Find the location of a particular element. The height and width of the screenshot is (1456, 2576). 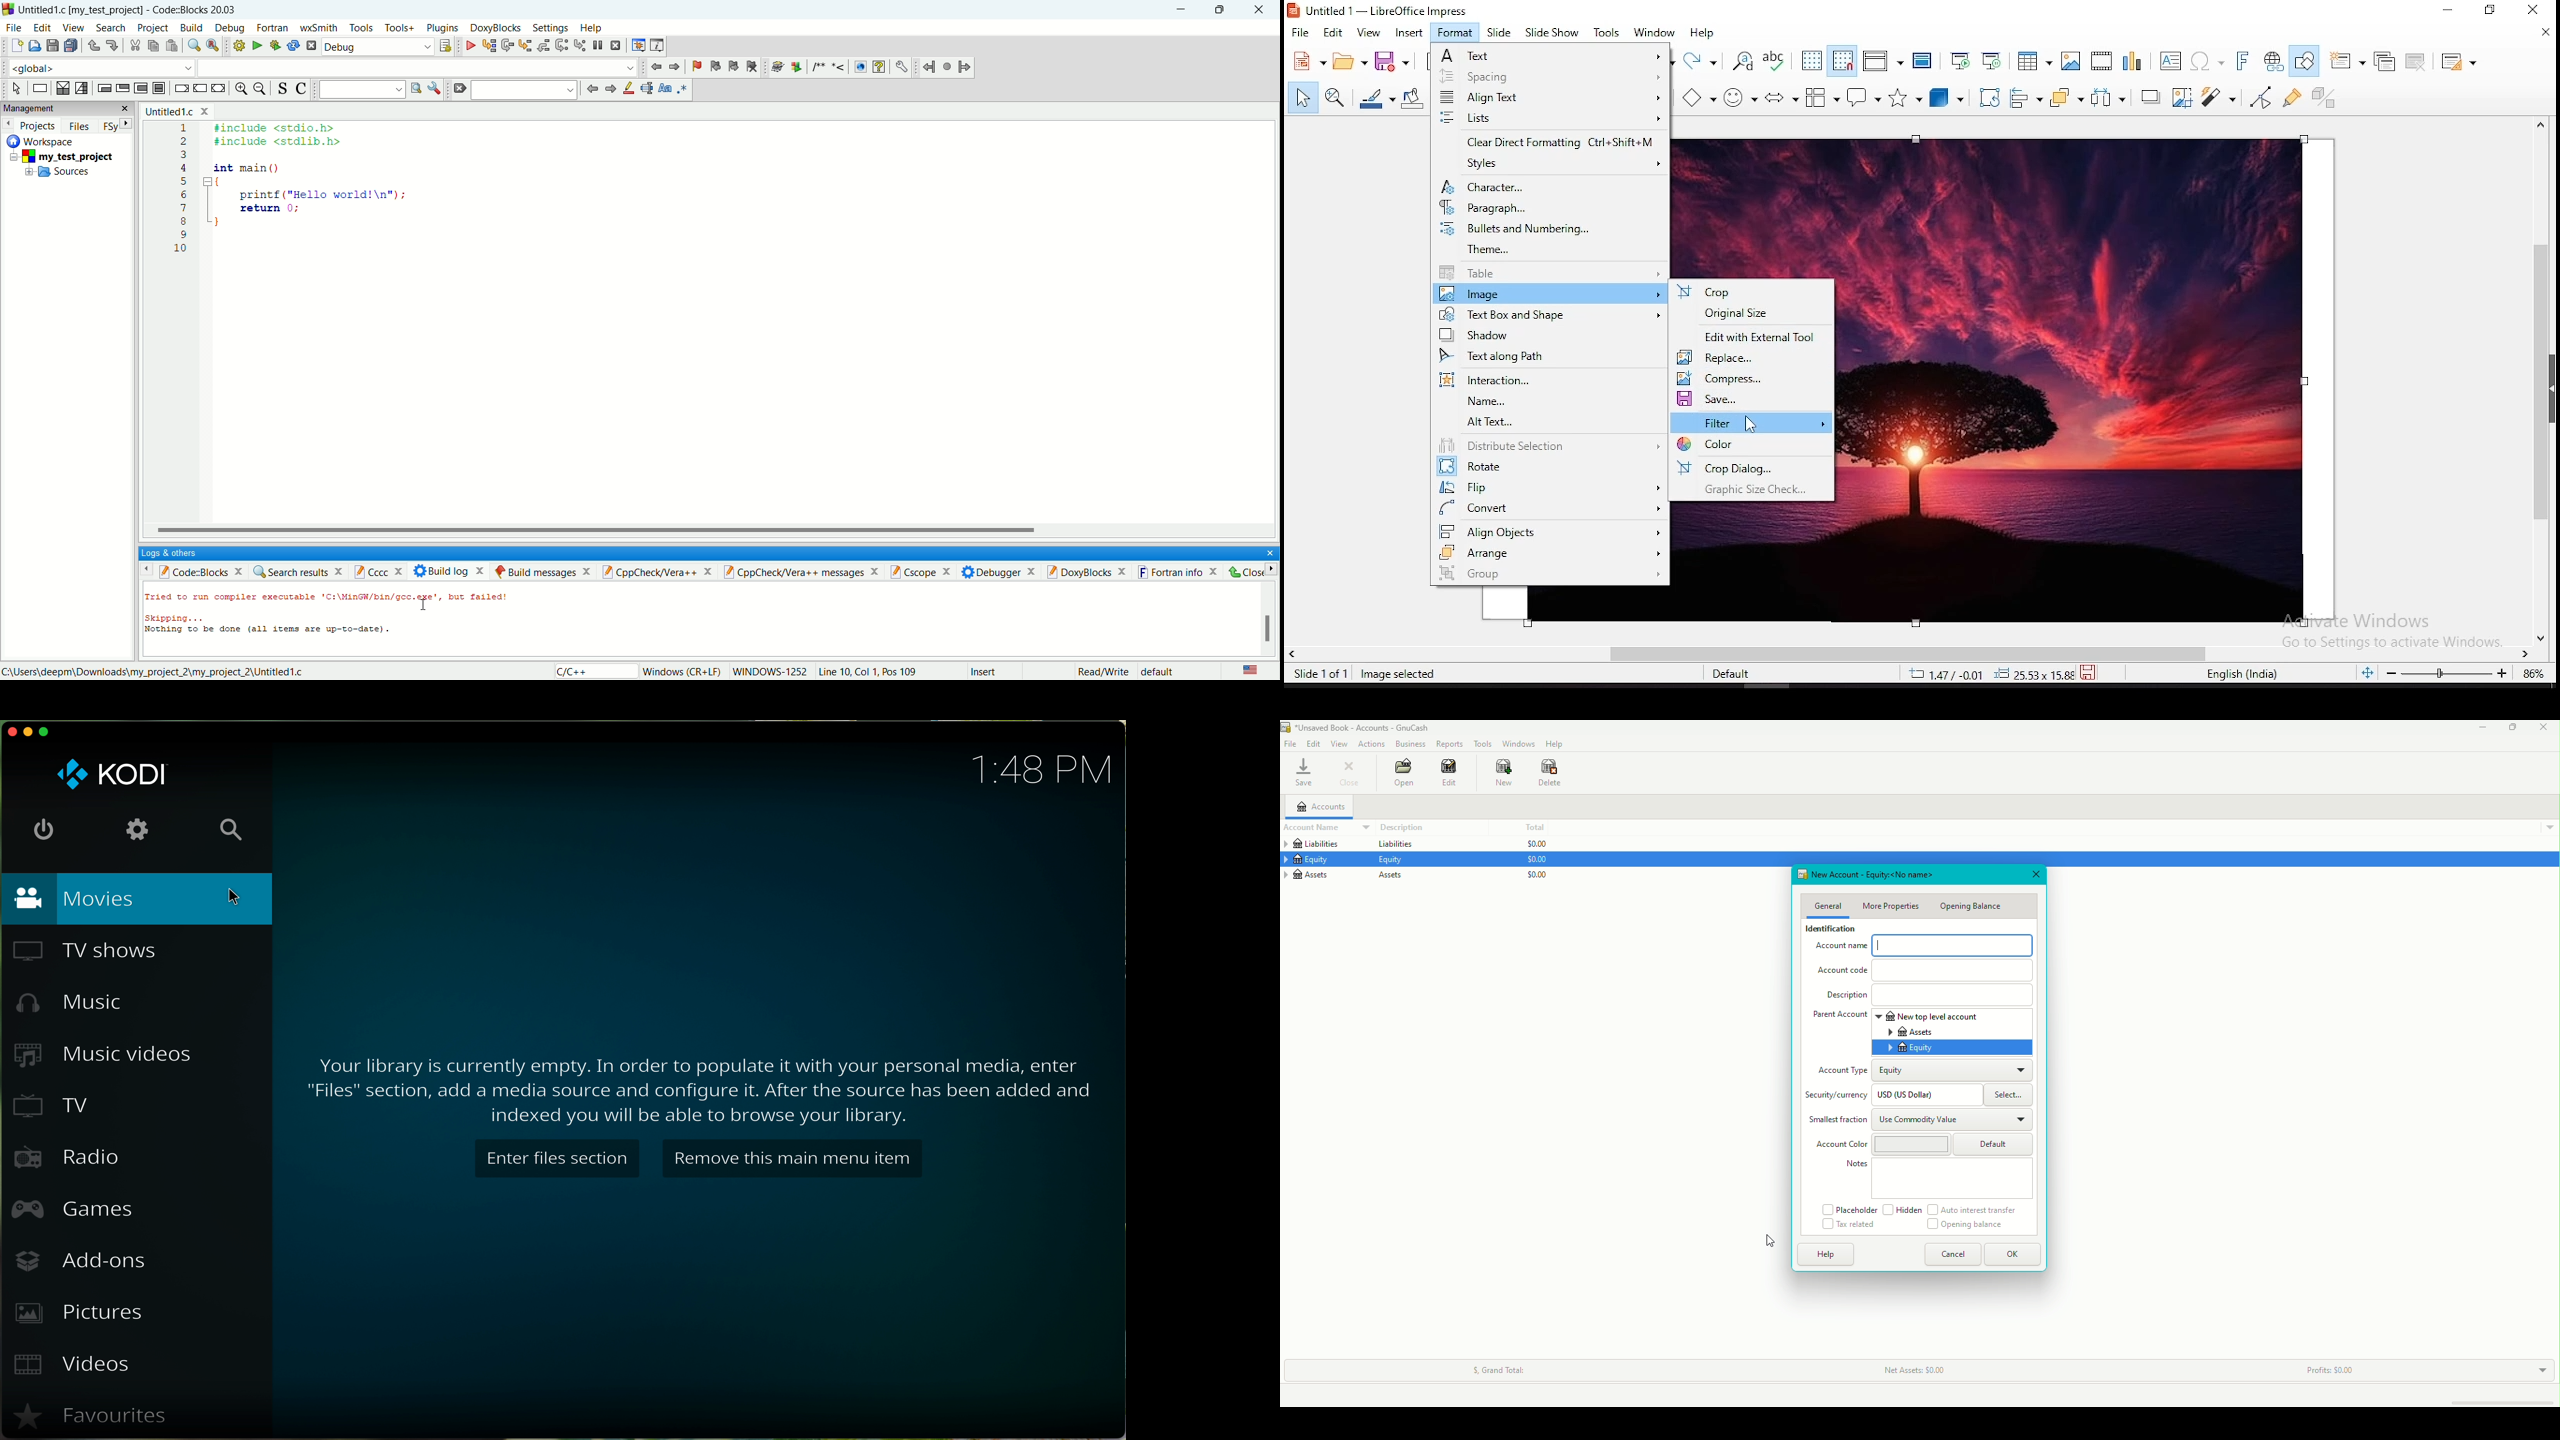

run cursor is located at coordinates (488, 45).